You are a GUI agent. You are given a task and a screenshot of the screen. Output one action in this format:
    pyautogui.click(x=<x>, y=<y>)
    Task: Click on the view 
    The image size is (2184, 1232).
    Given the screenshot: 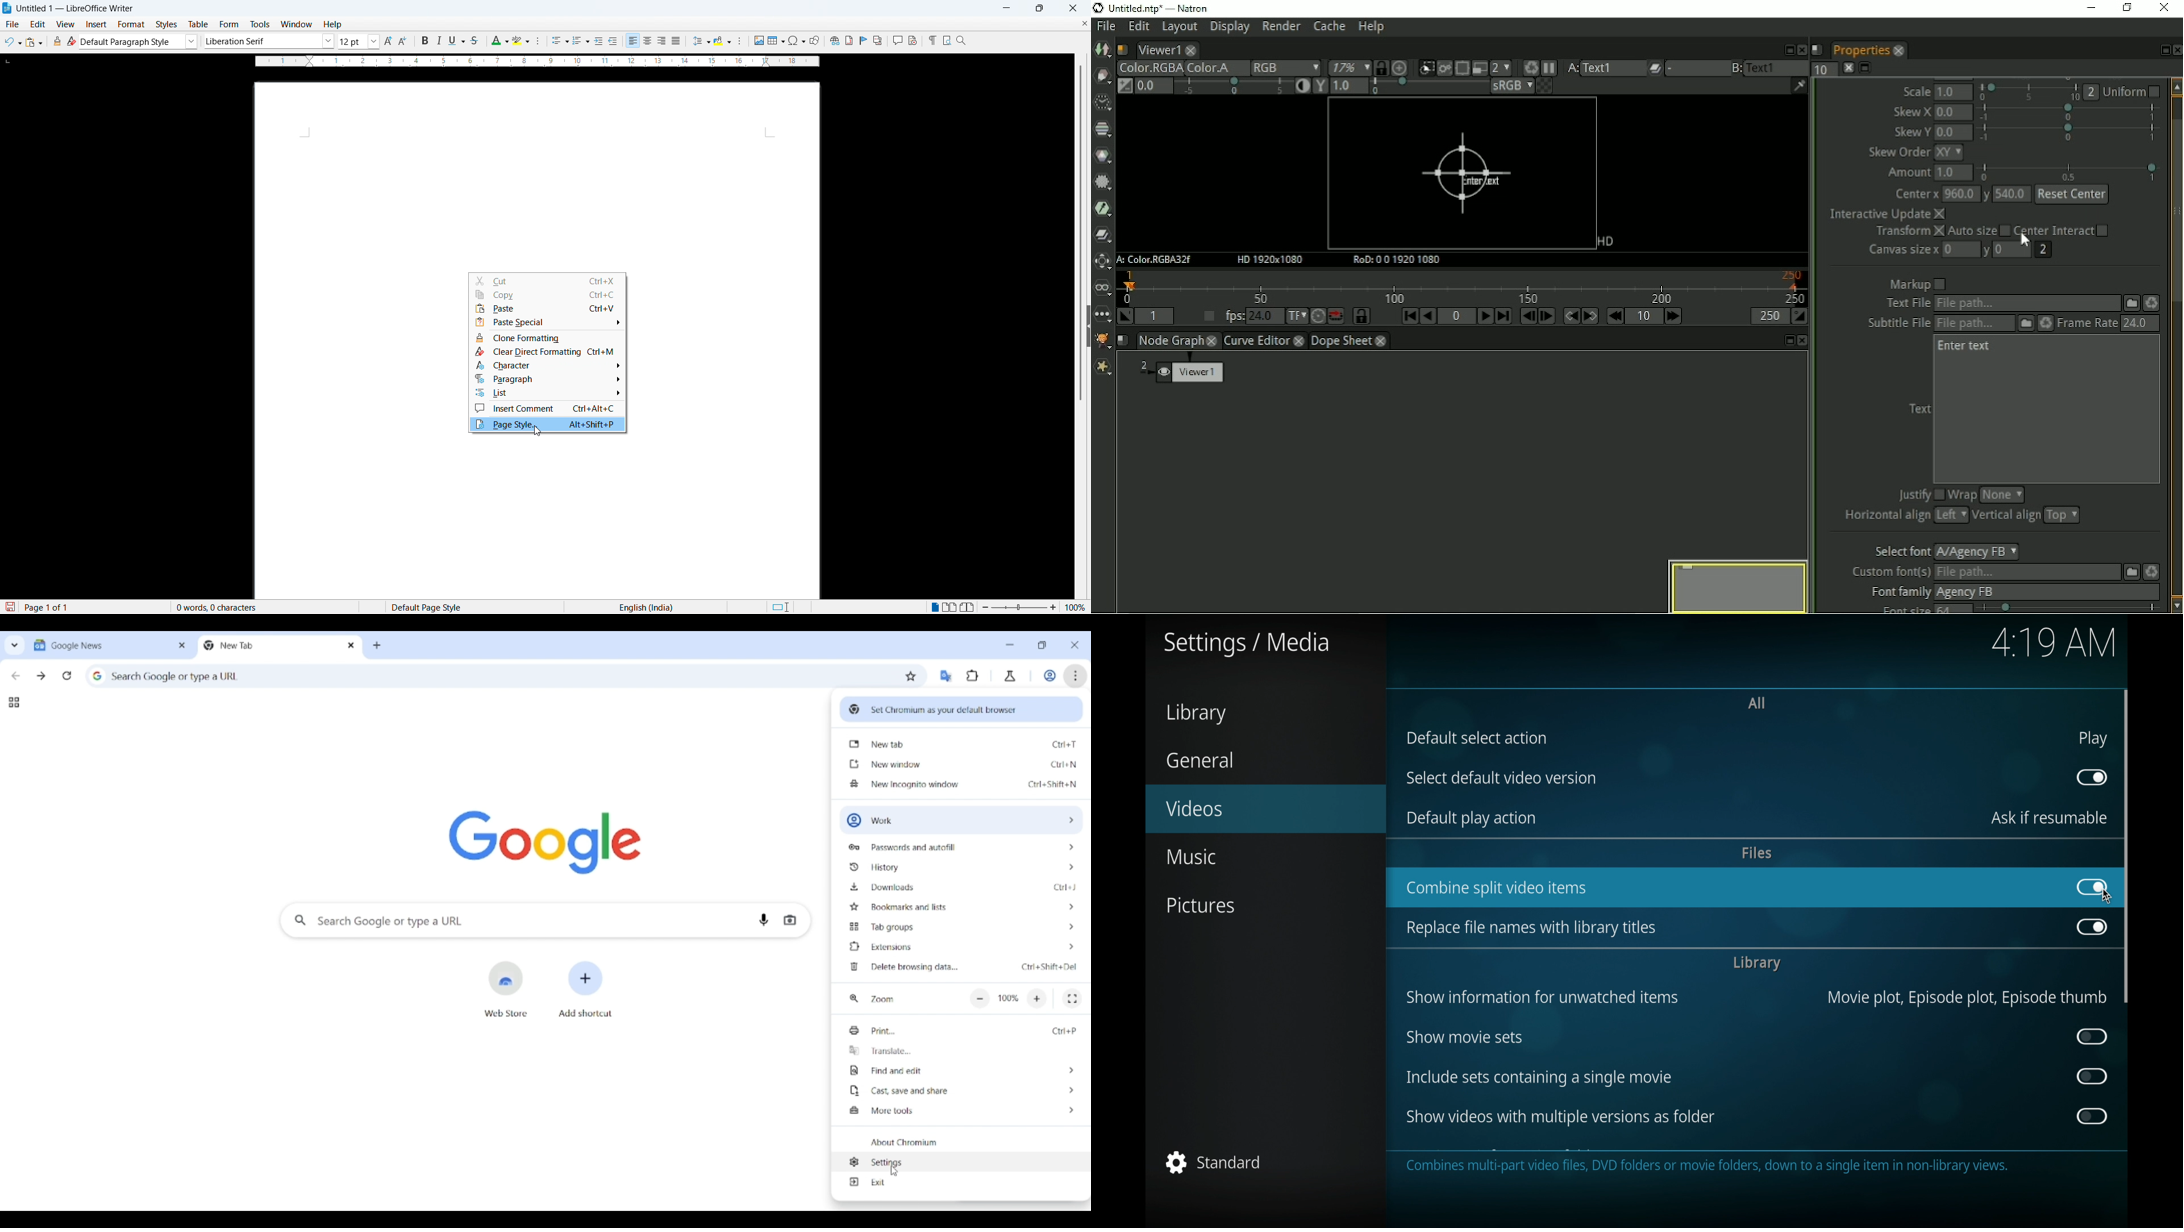 What is the action you would take?
    pyautogui.click(x=66, y=24)
    